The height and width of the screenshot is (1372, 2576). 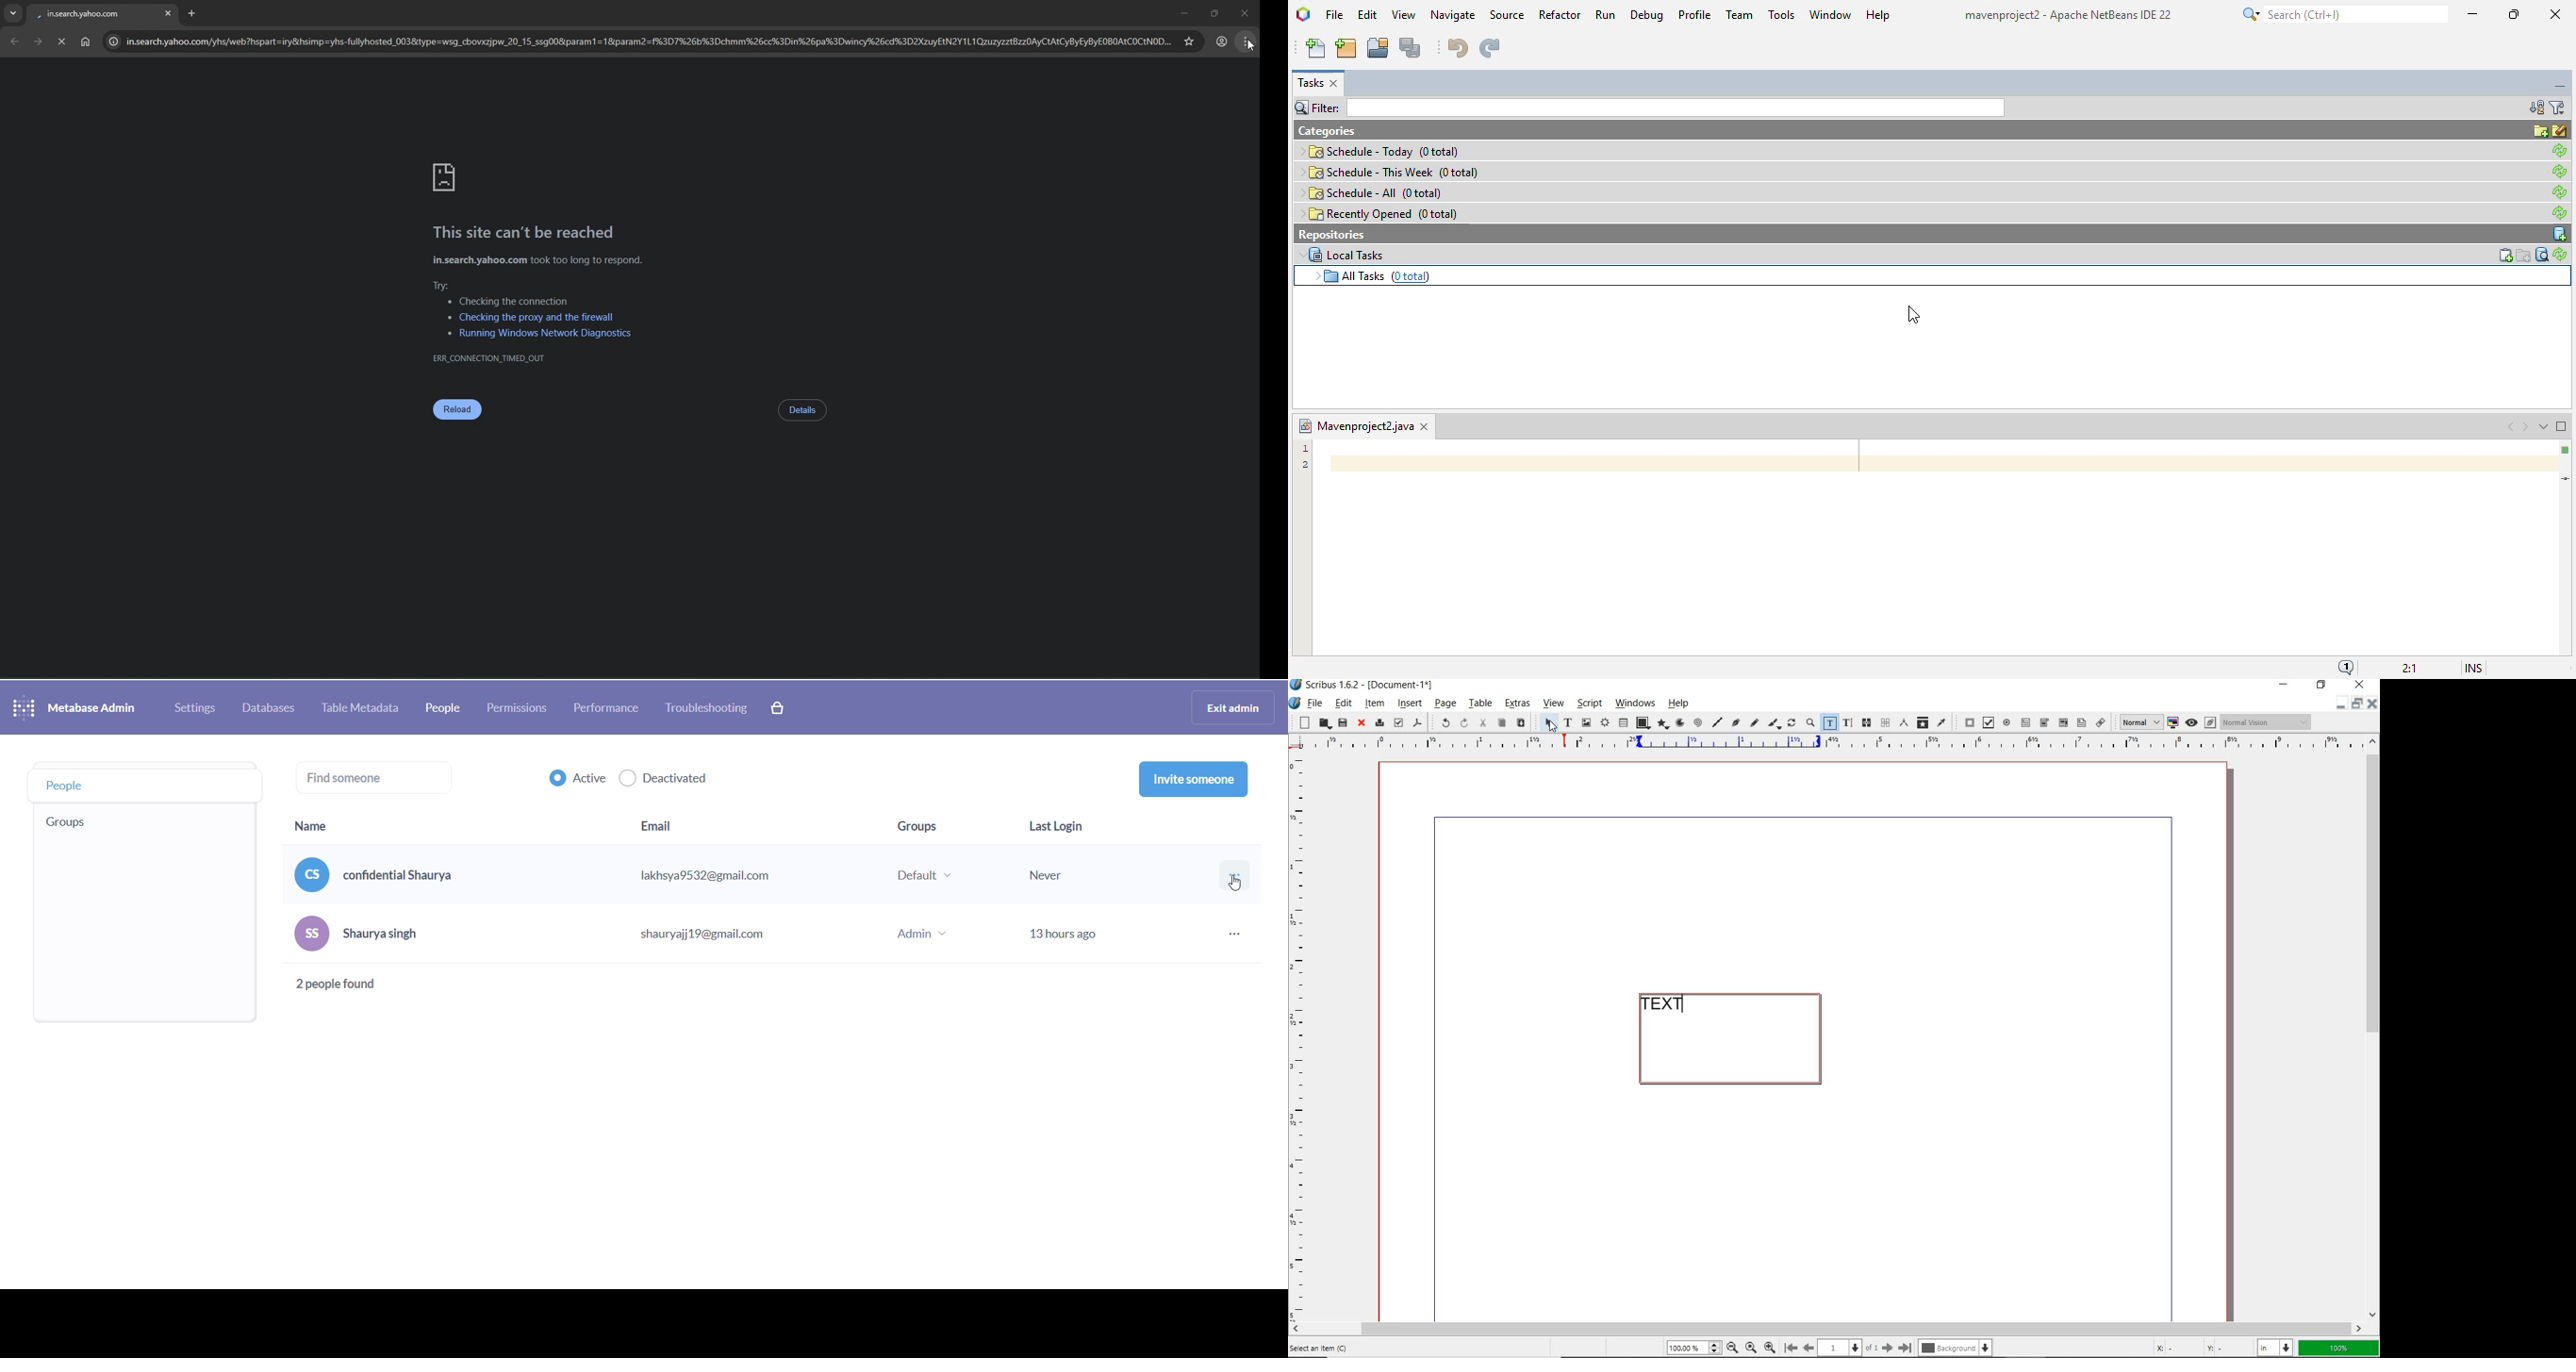 What do you see at coordinates (14, 41) in the screenshot?
I see `Go Back` at bounding box center [14, 41].